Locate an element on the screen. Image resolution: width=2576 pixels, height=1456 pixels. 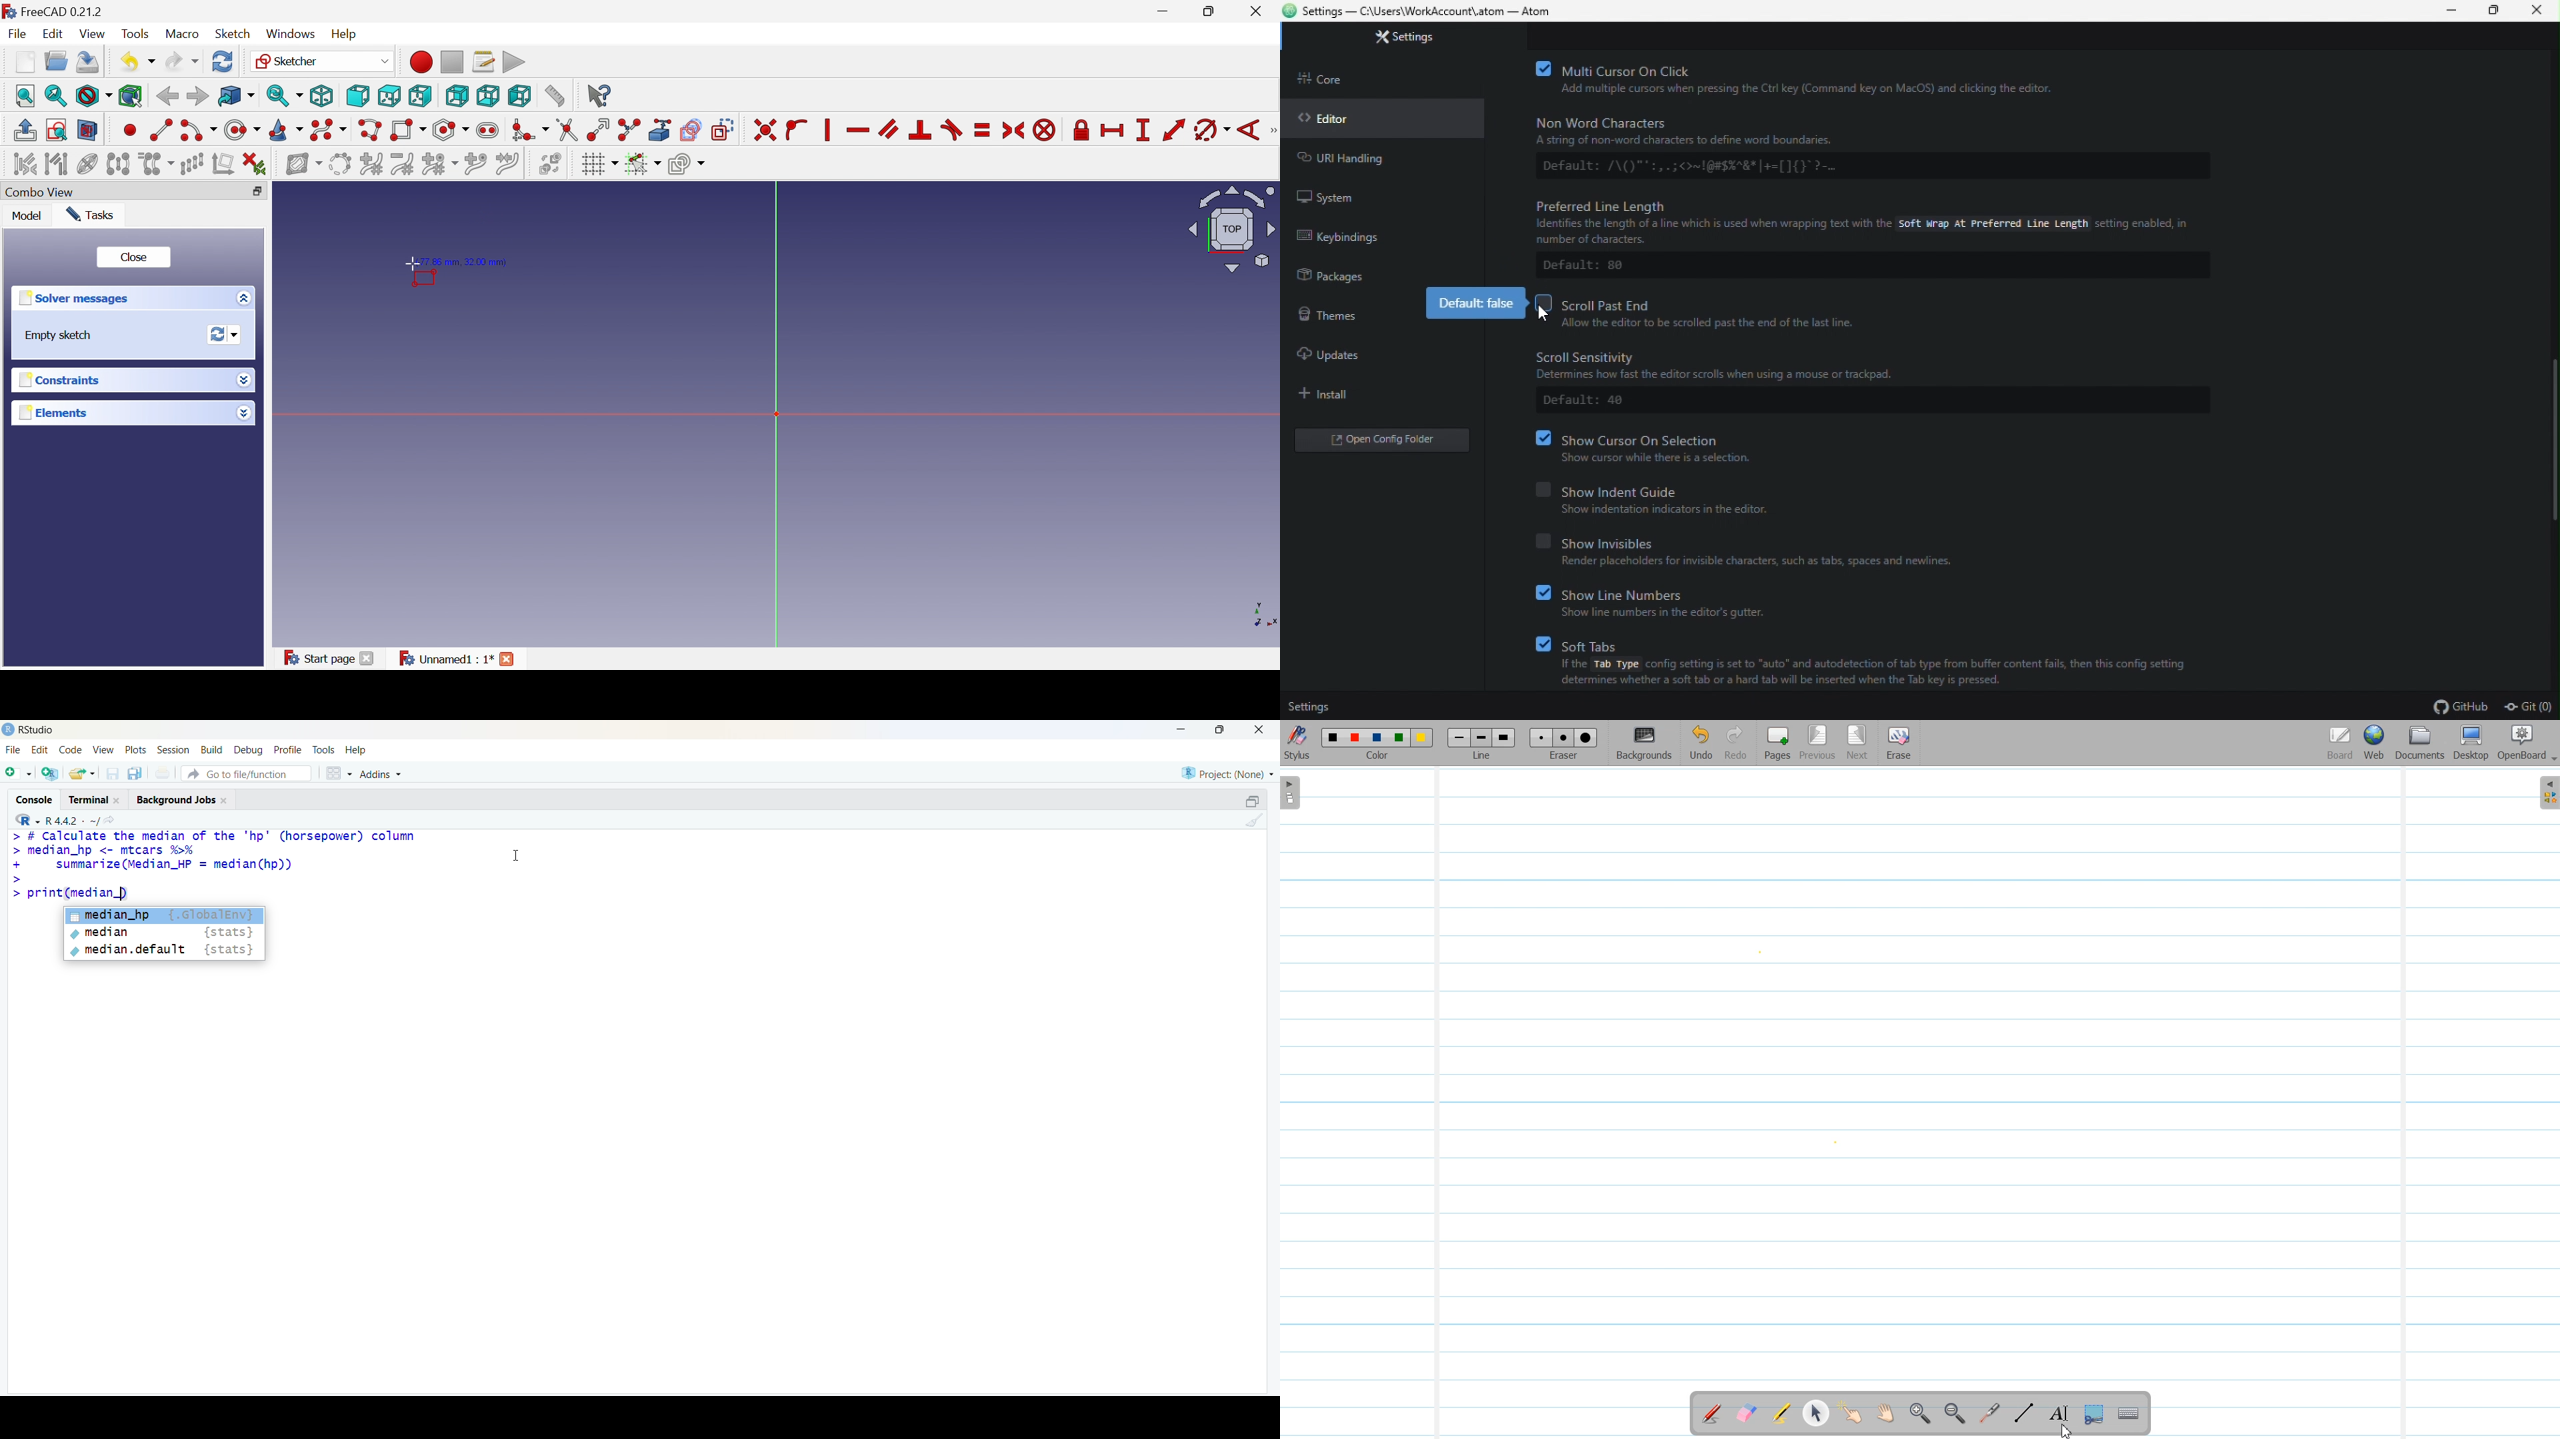
Front is located at coordinates (357, 95).